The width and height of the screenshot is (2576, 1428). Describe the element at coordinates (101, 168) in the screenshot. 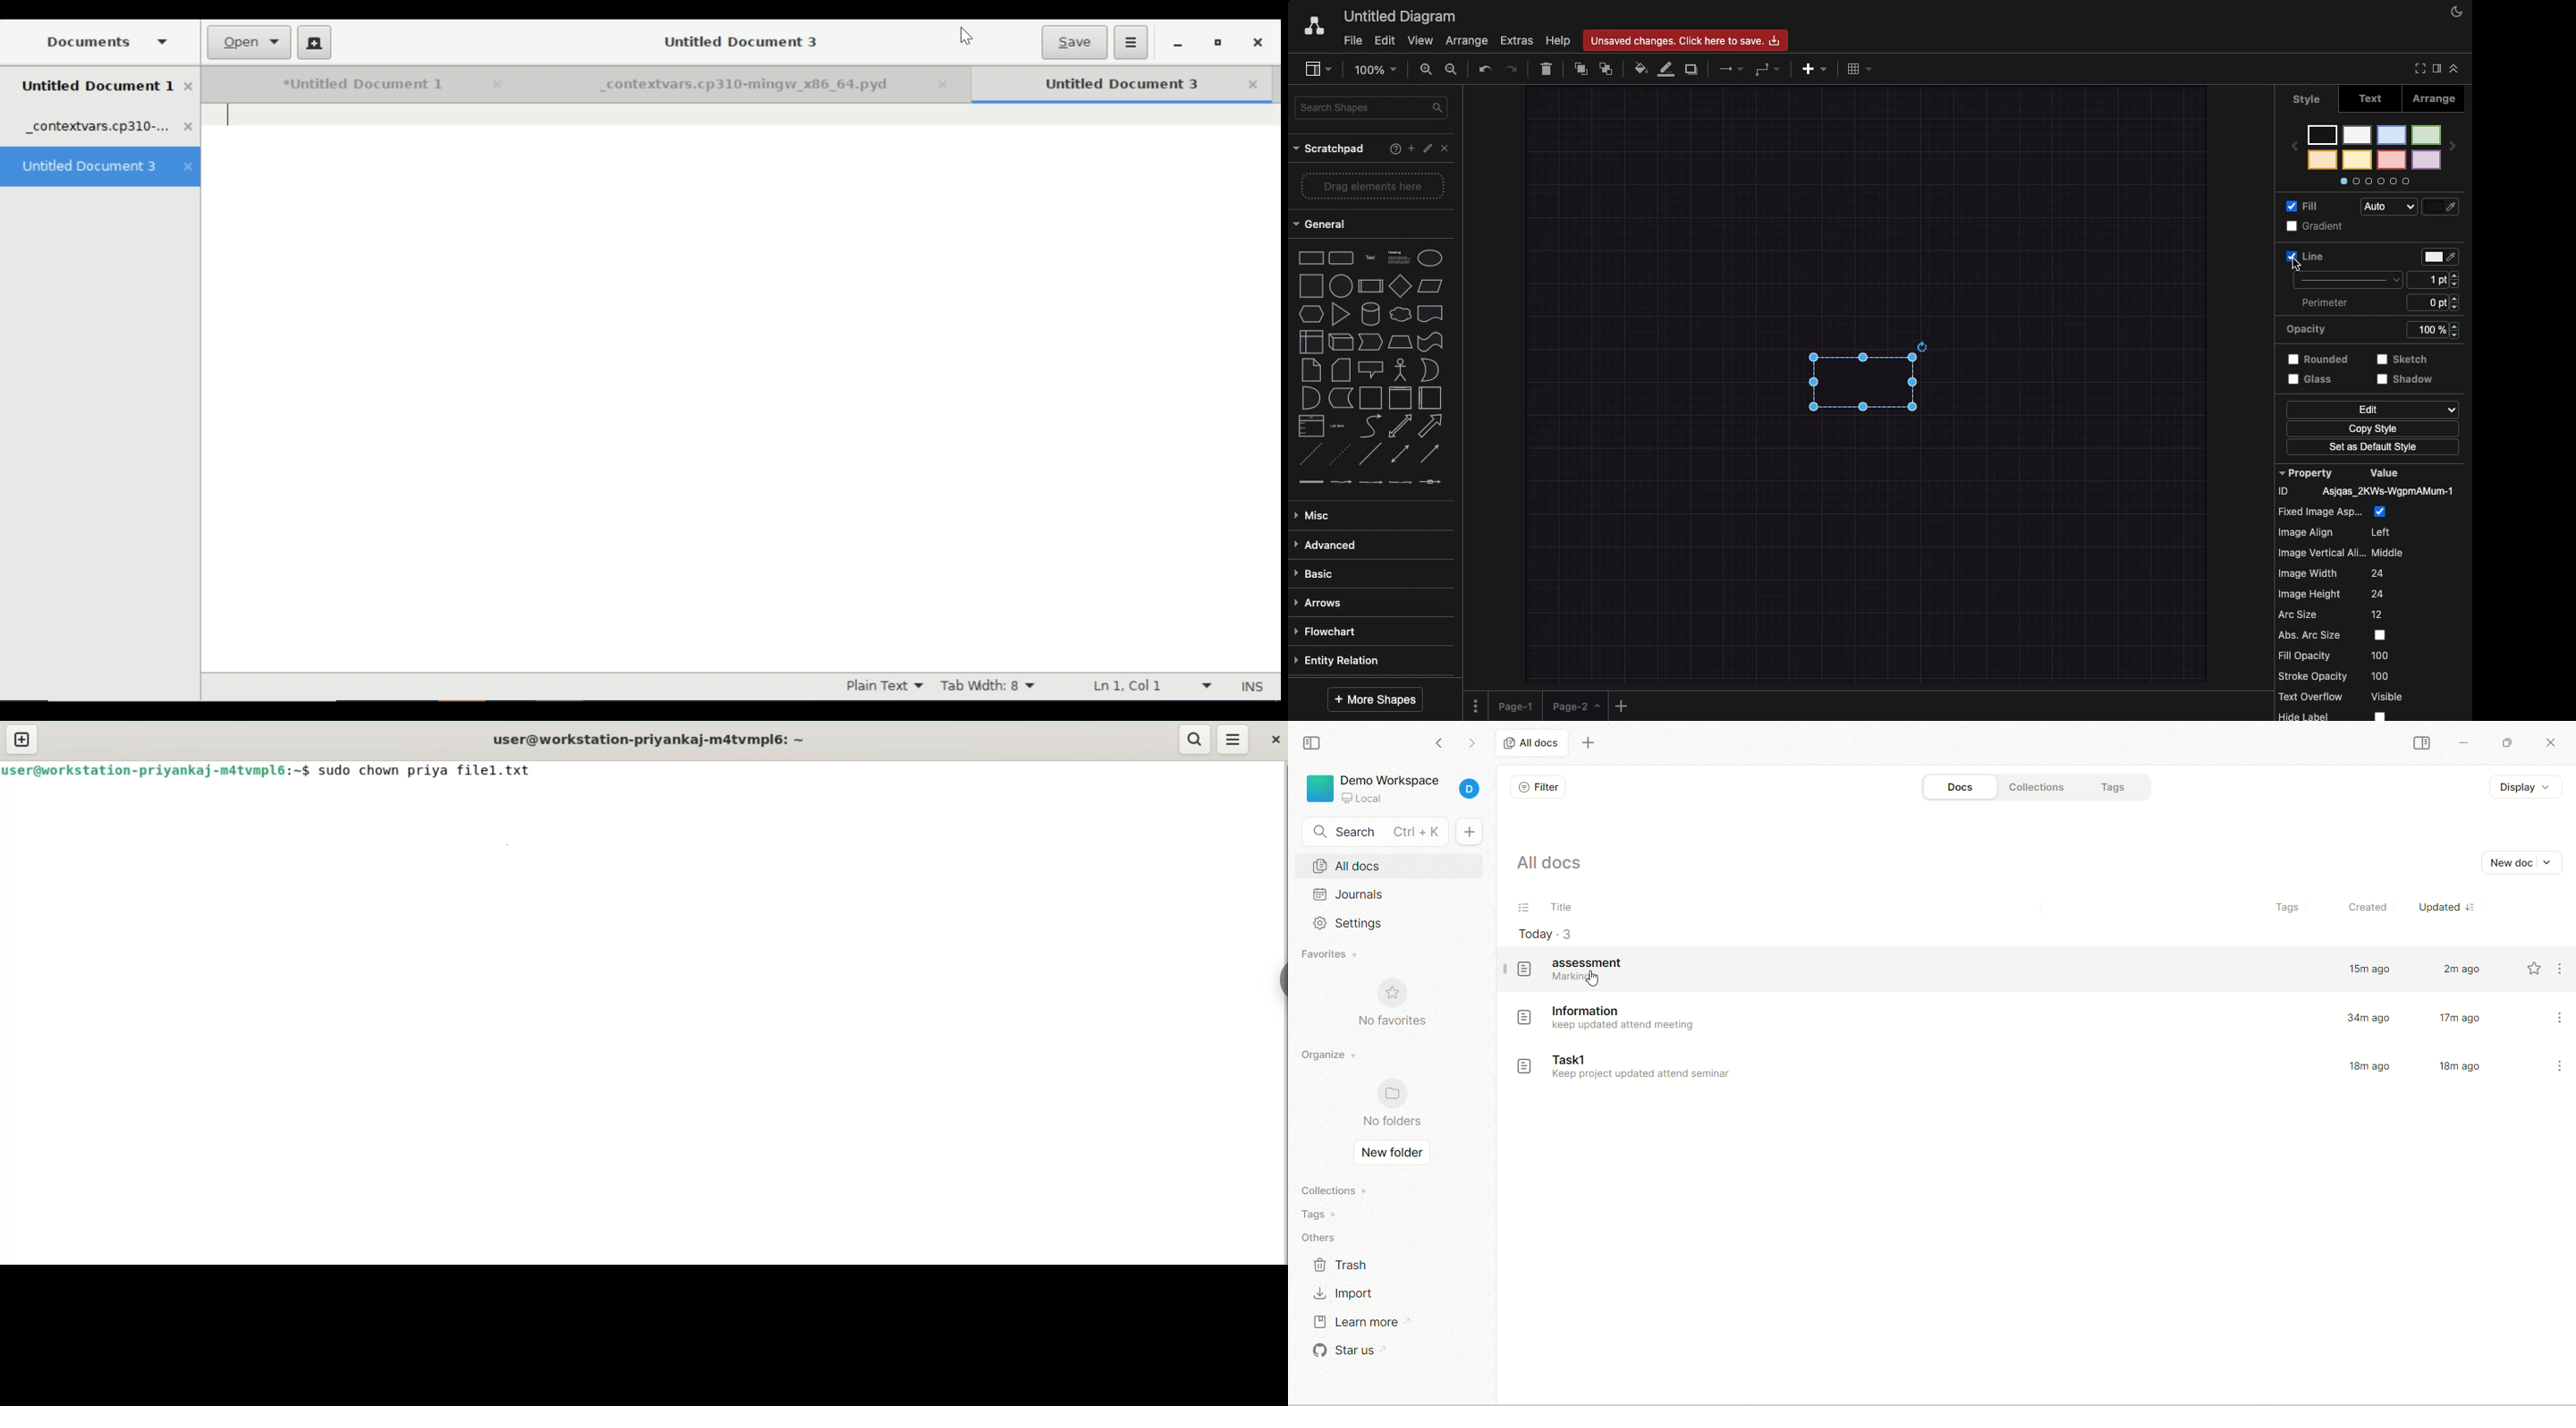

I see `Untitled Document 3 tab` at that location.